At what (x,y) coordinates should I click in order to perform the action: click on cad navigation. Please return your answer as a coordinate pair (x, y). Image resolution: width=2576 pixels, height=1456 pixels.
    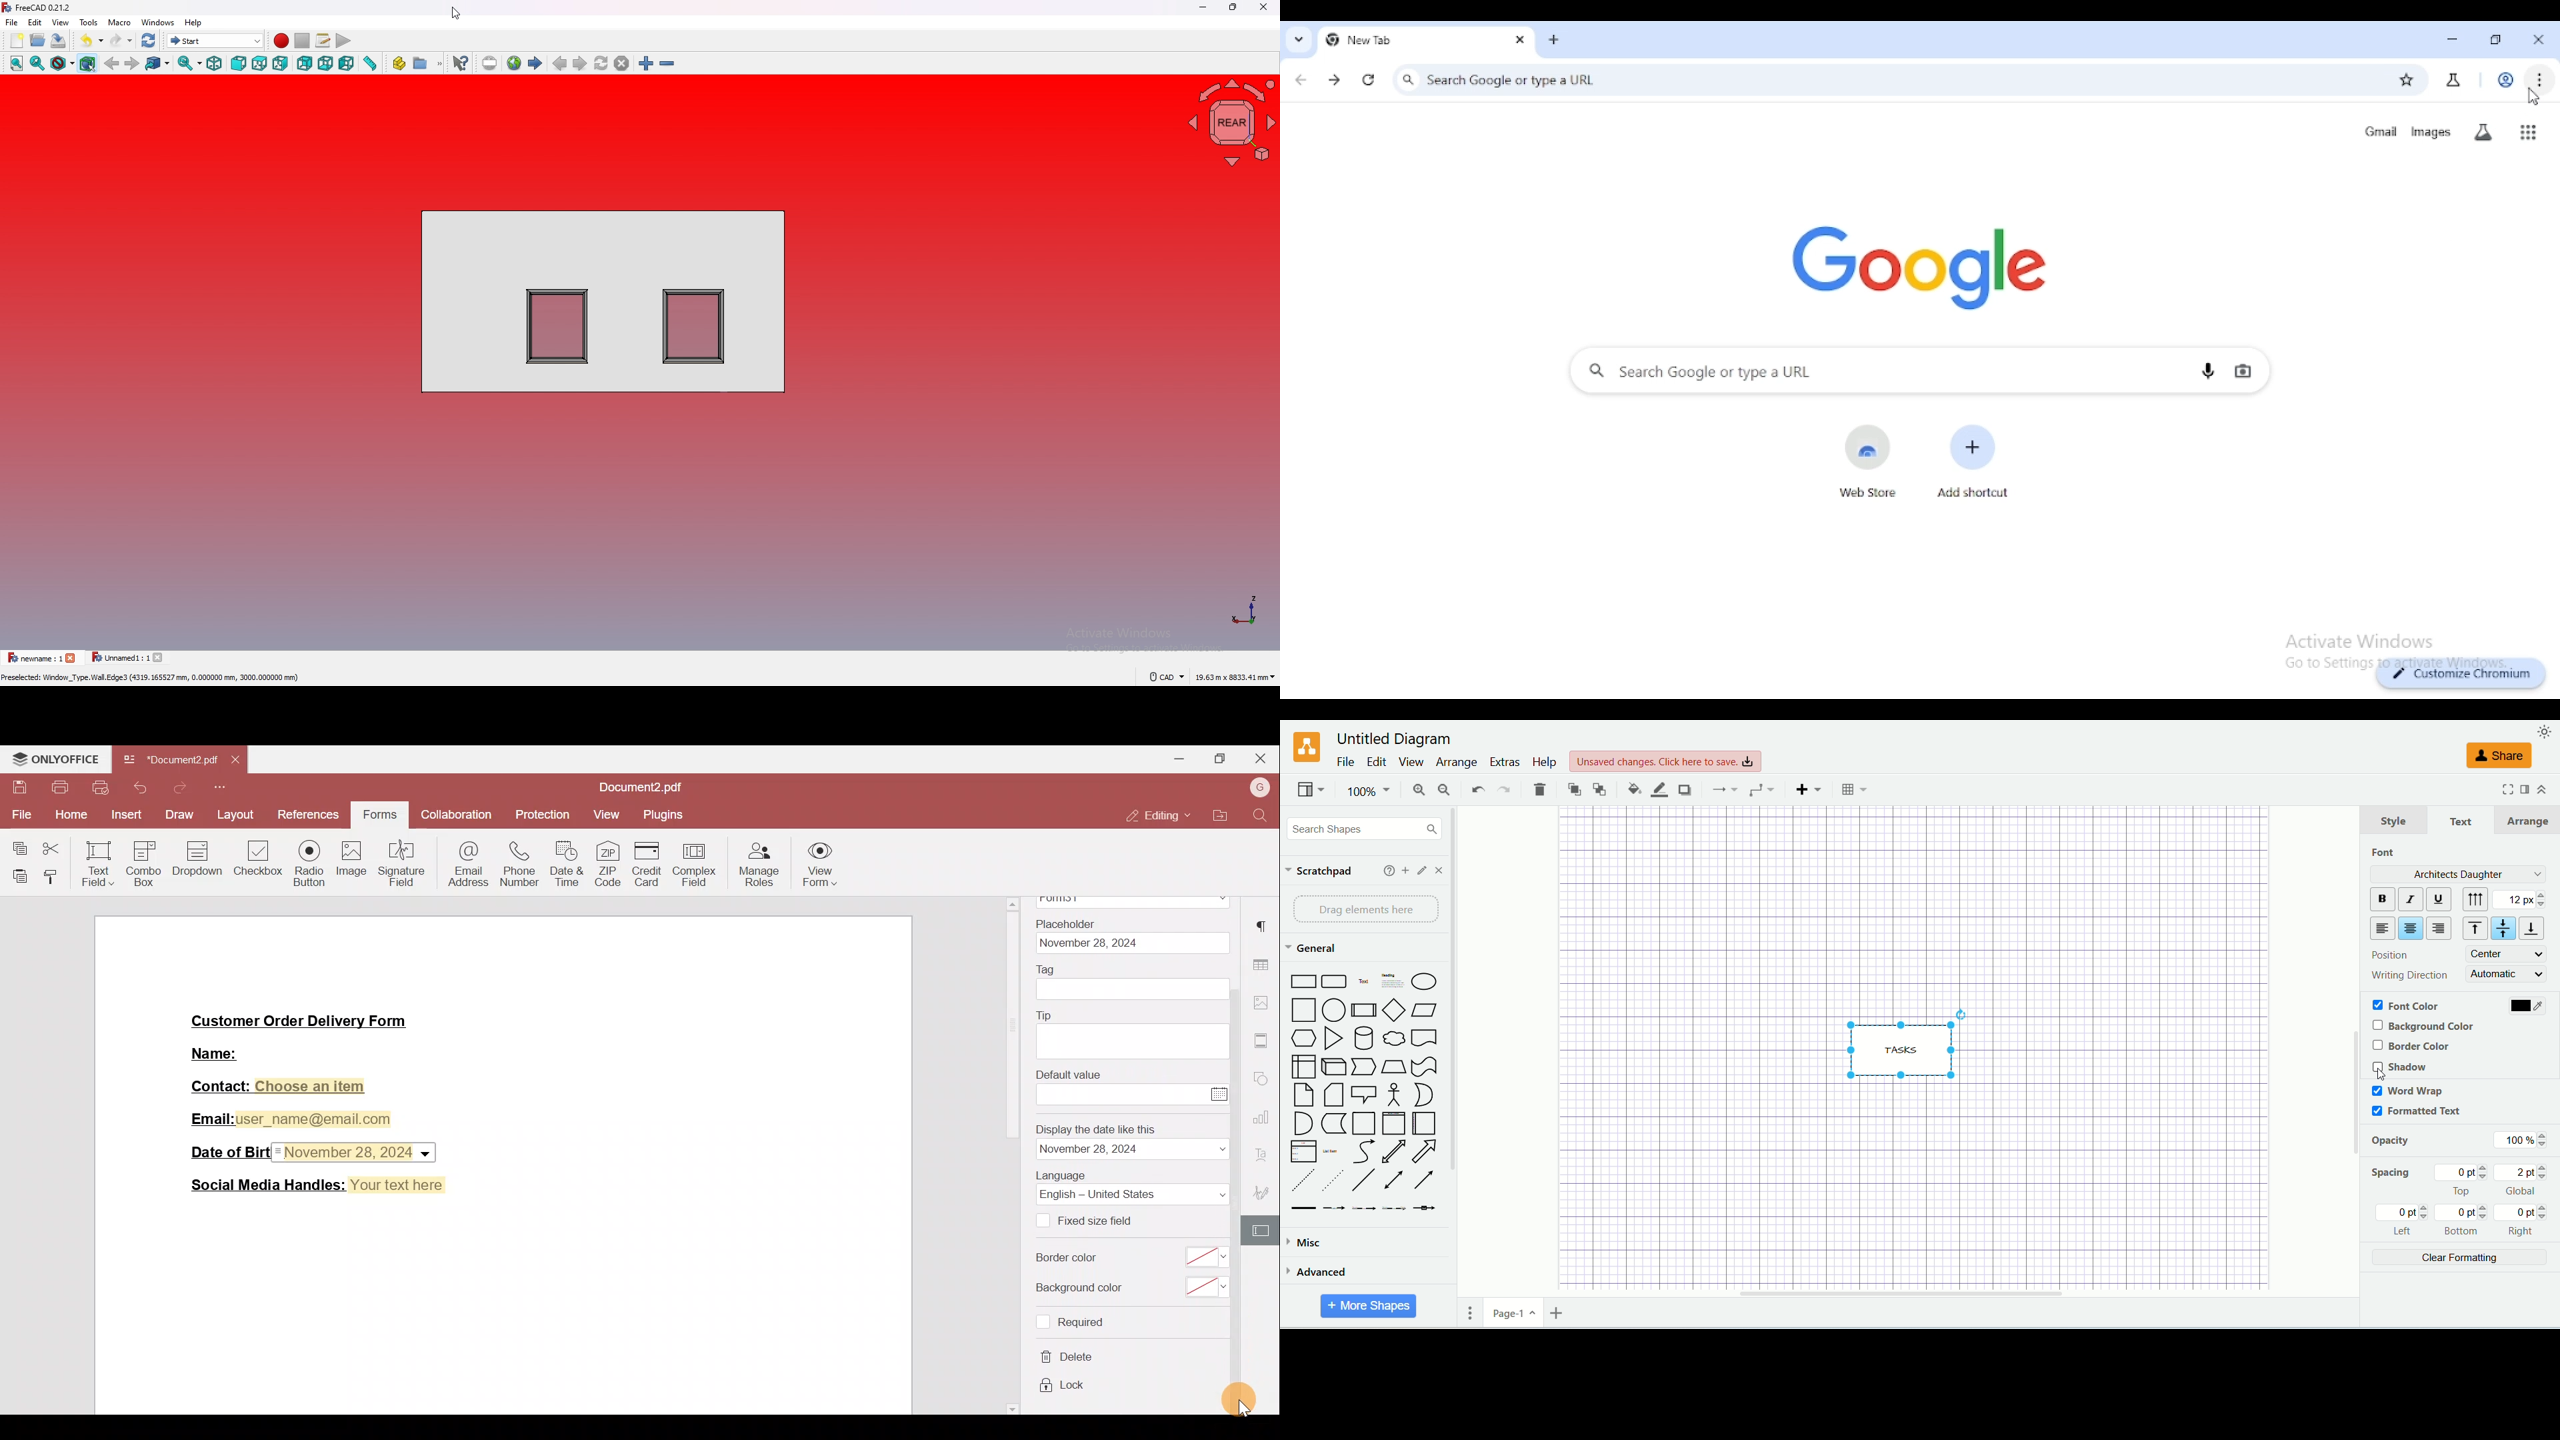
    Looking at the image, I should click on (1166, 678).